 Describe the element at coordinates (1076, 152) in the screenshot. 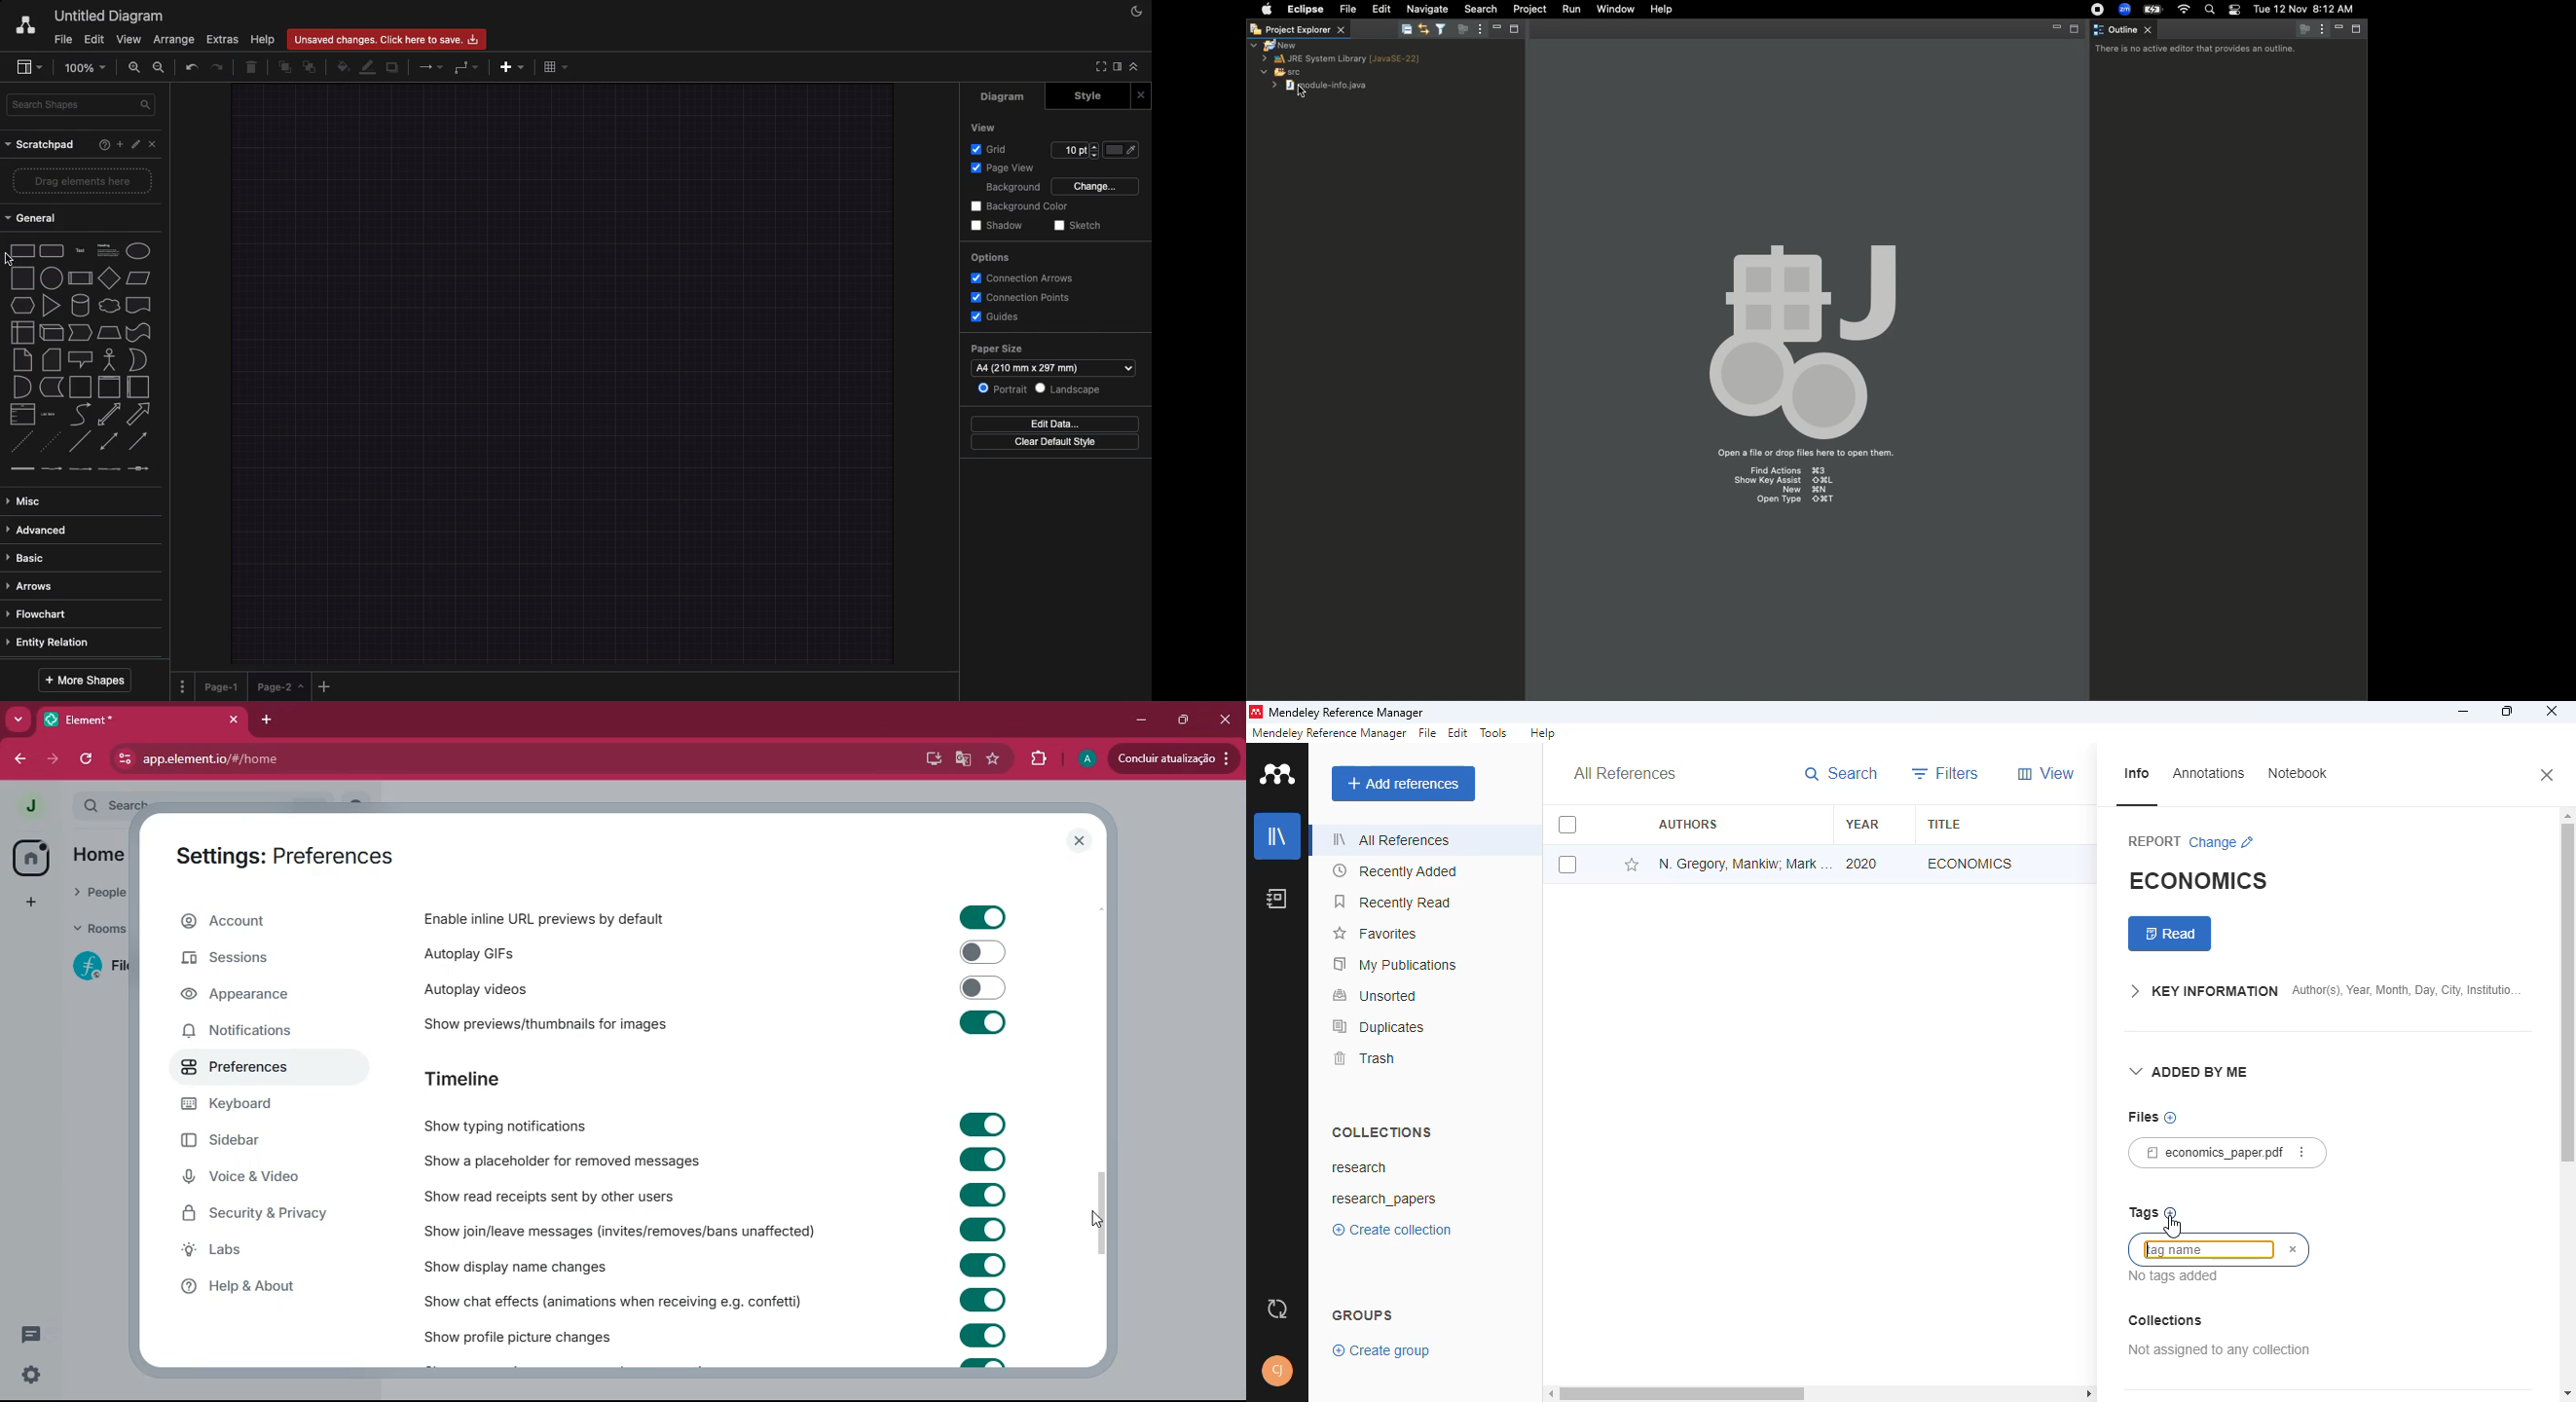

I see `Size ` at that location.